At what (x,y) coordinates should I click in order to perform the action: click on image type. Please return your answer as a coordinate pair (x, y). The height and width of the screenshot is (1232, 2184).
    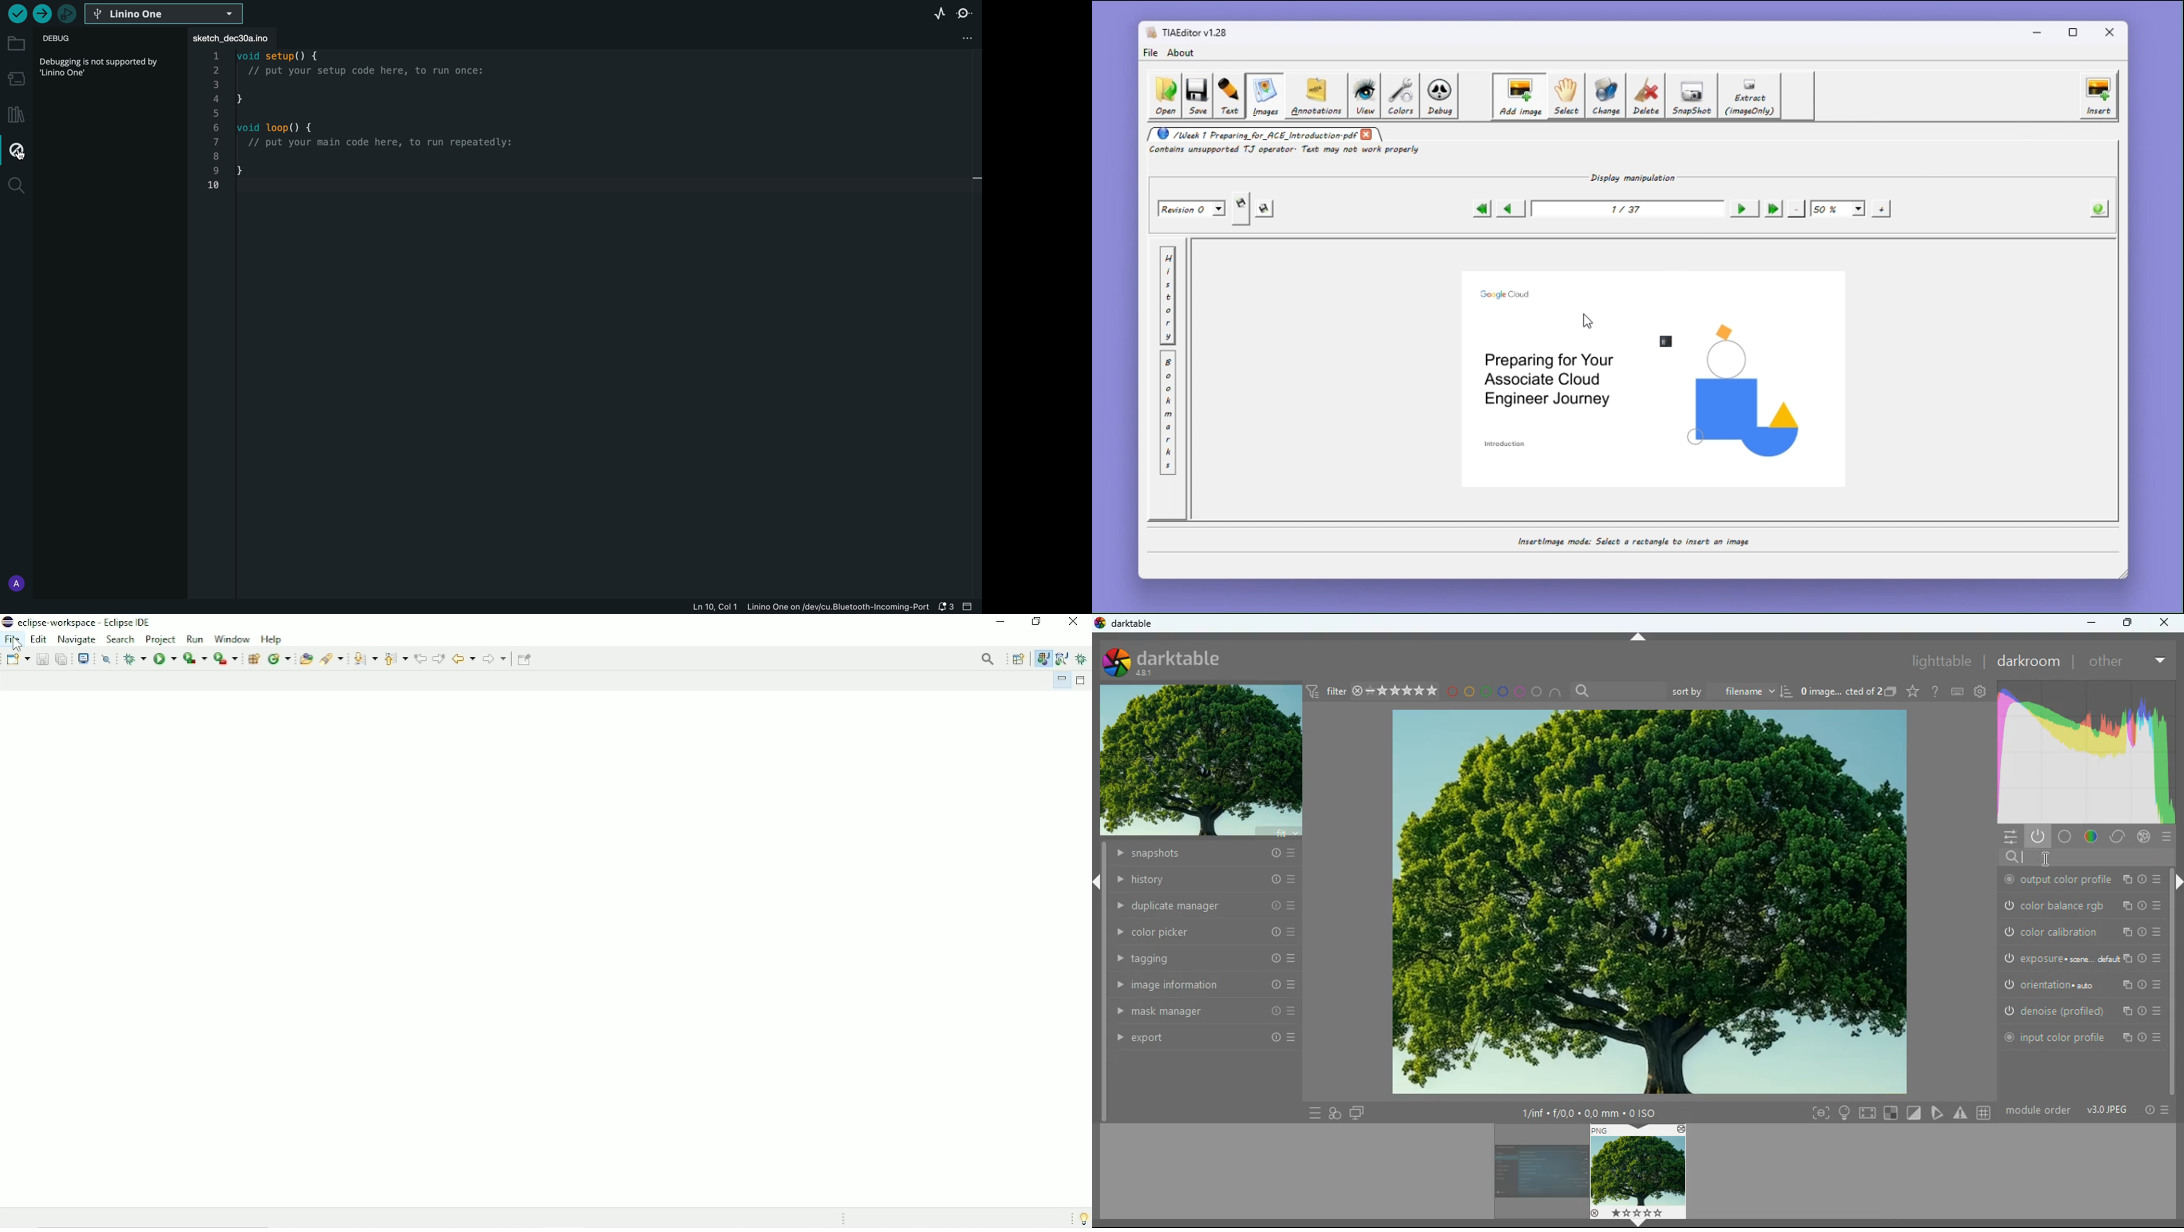
    Looking at the image, I should click on (2107, 1112).